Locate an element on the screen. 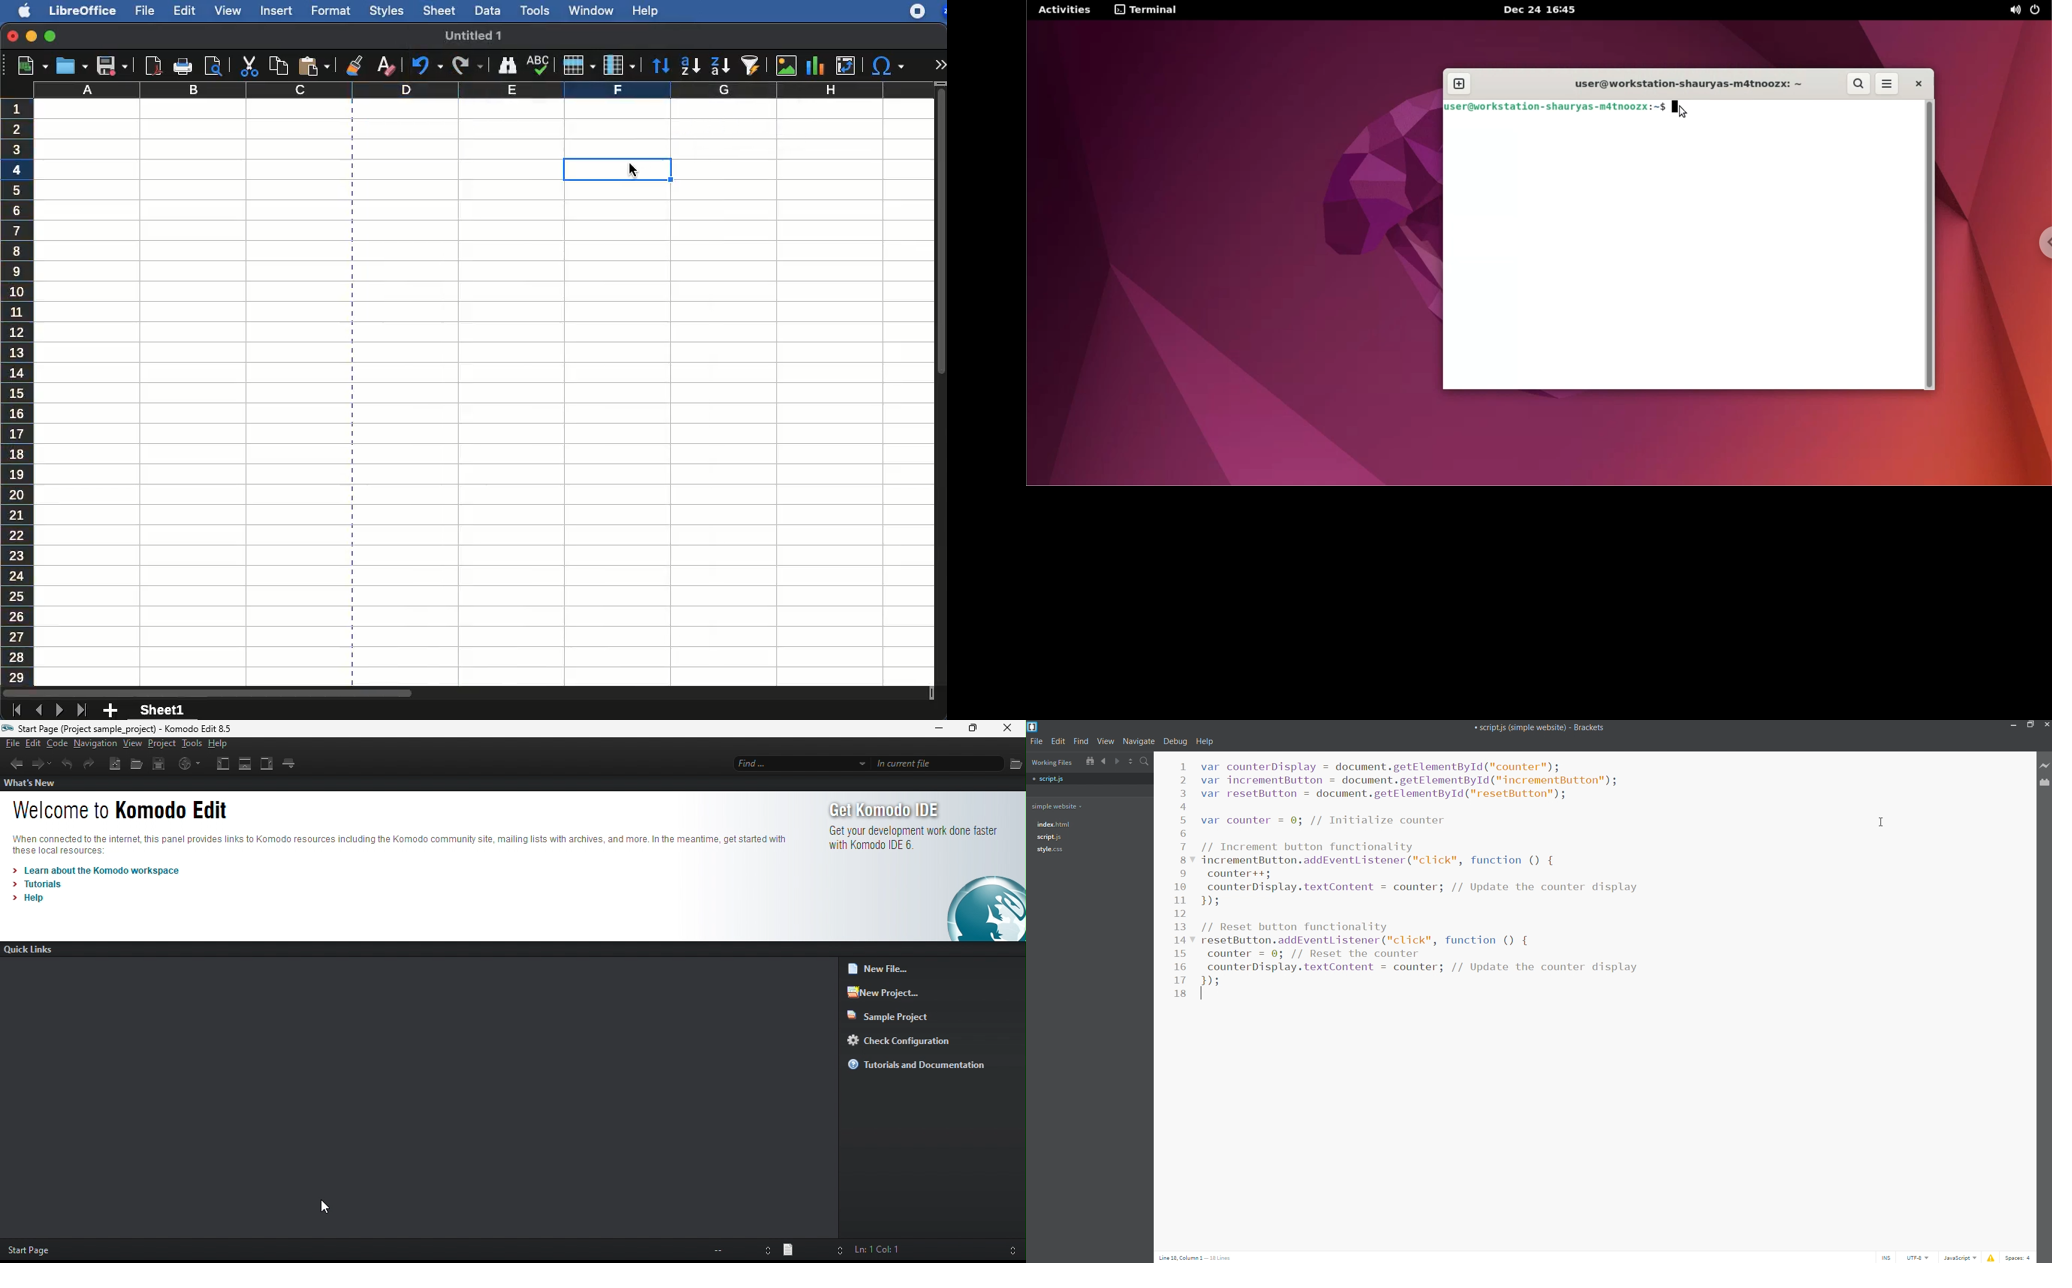 The width and height of the screenshot is (2072, 1288). close is located at coordinates (2046, 725).